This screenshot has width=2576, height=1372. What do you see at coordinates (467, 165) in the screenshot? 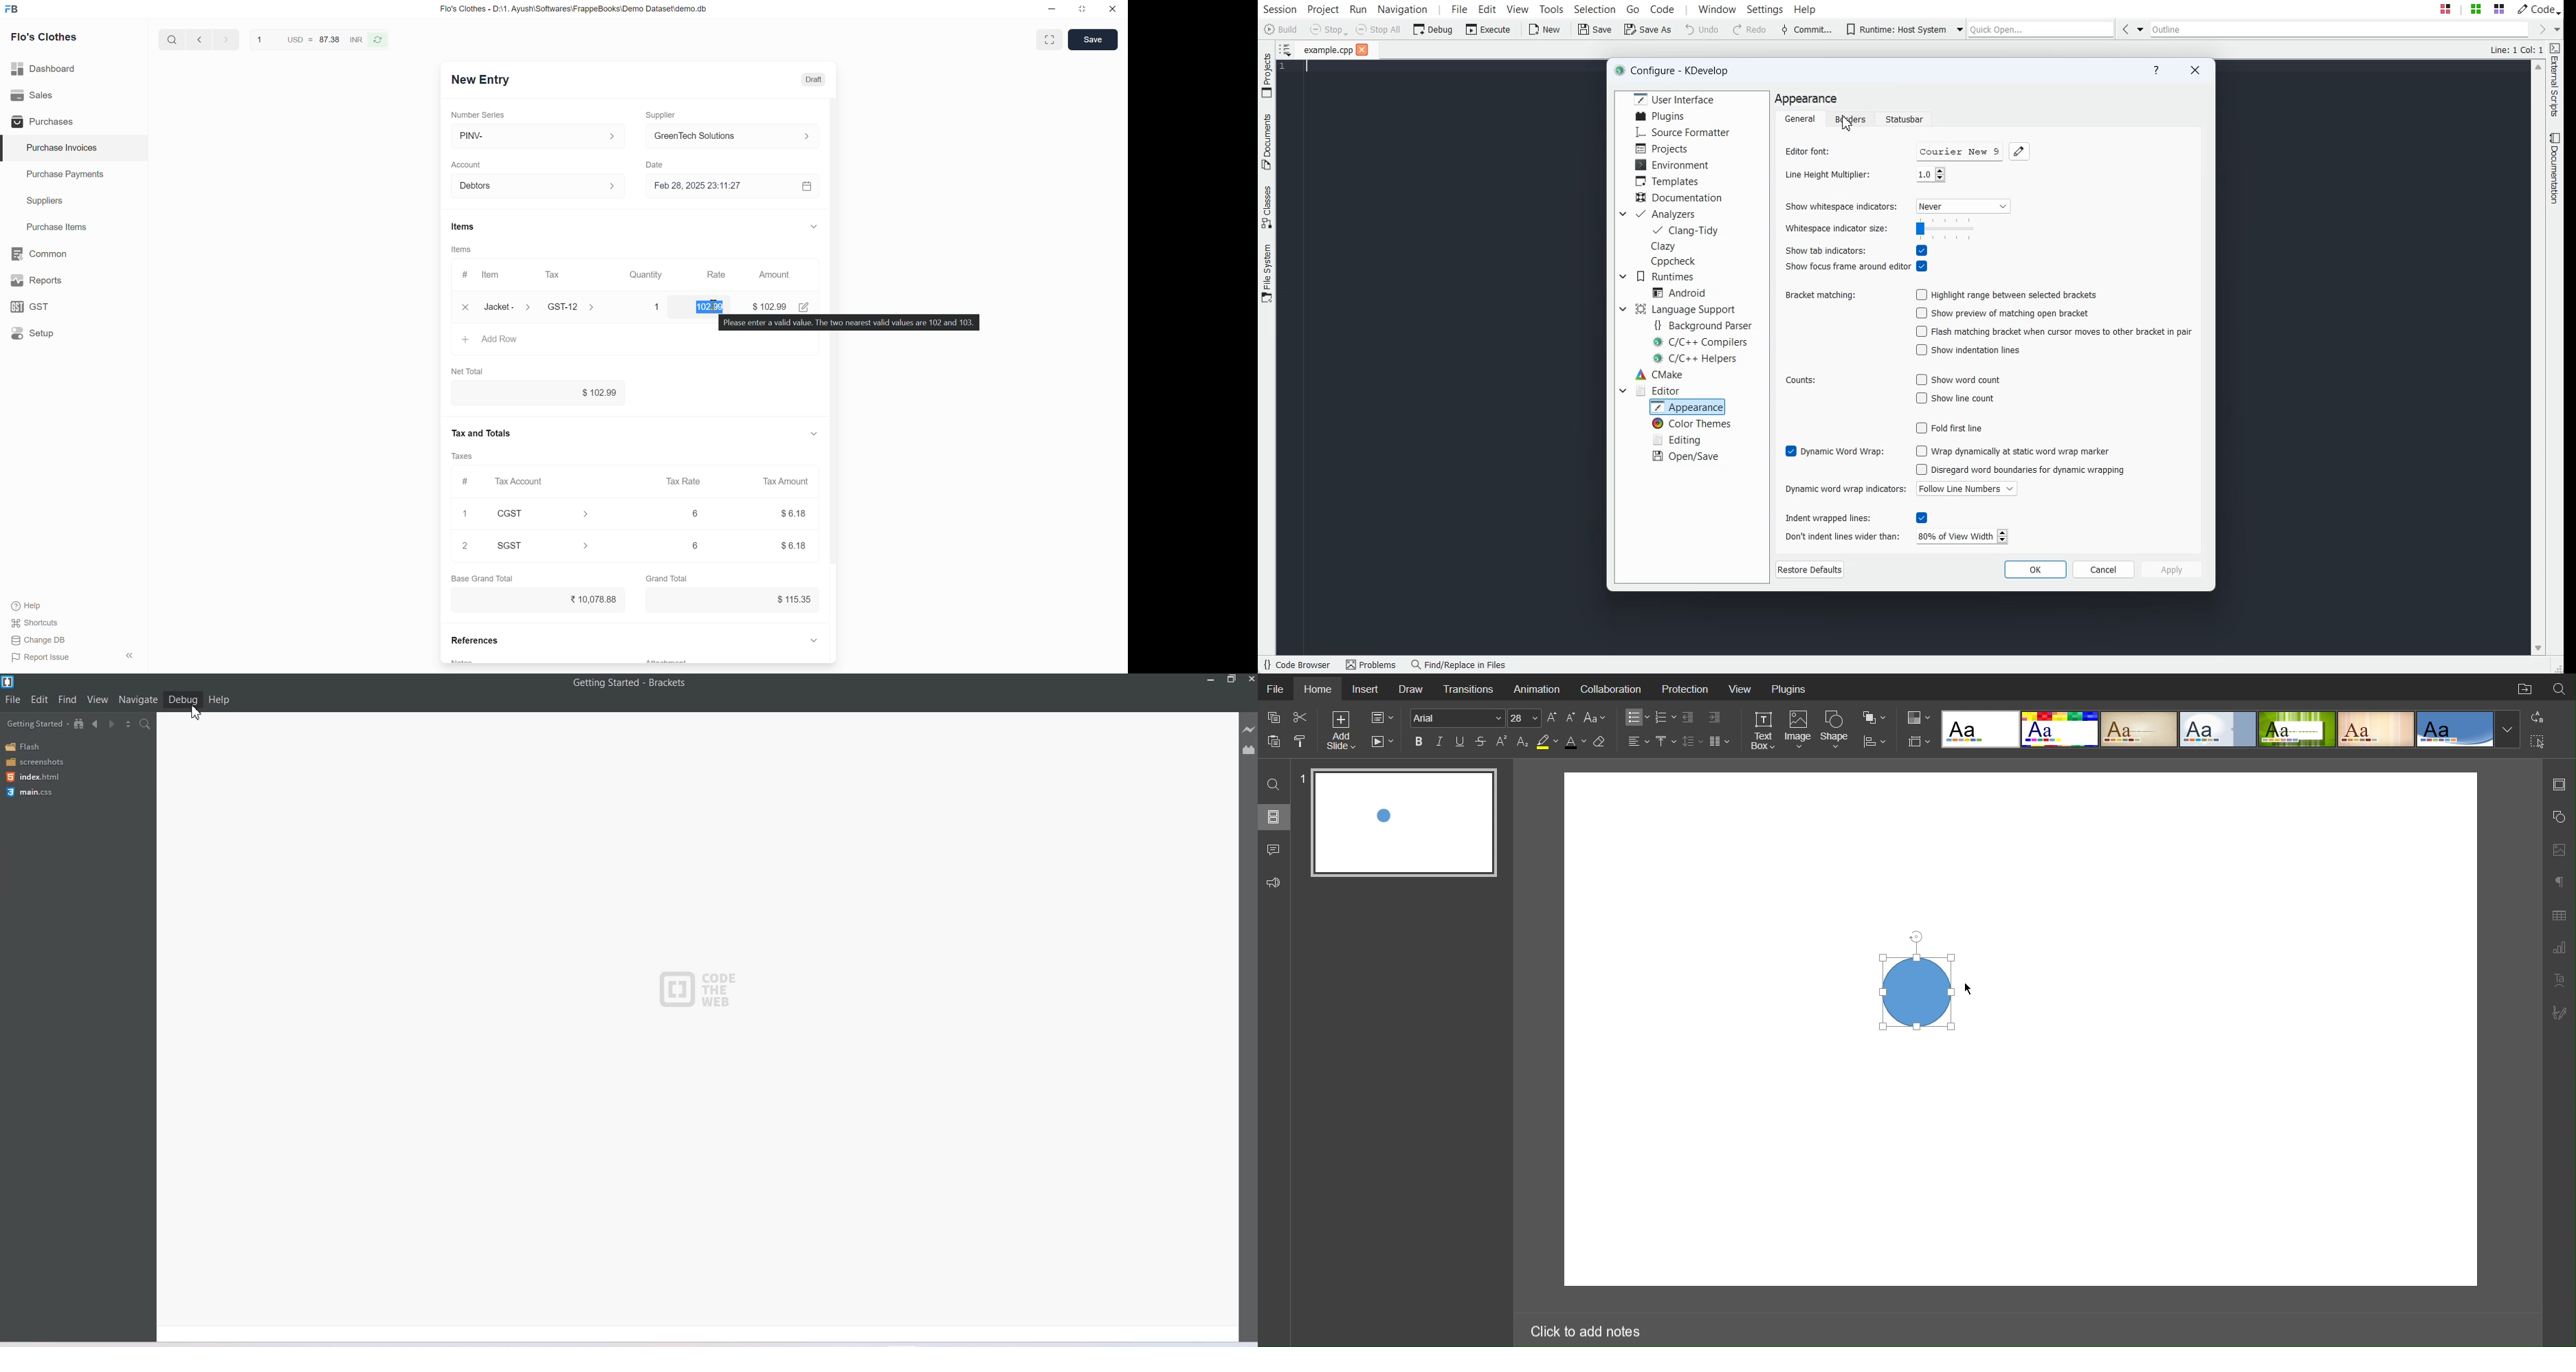
I see `Account` at bounding box center [467, 165].